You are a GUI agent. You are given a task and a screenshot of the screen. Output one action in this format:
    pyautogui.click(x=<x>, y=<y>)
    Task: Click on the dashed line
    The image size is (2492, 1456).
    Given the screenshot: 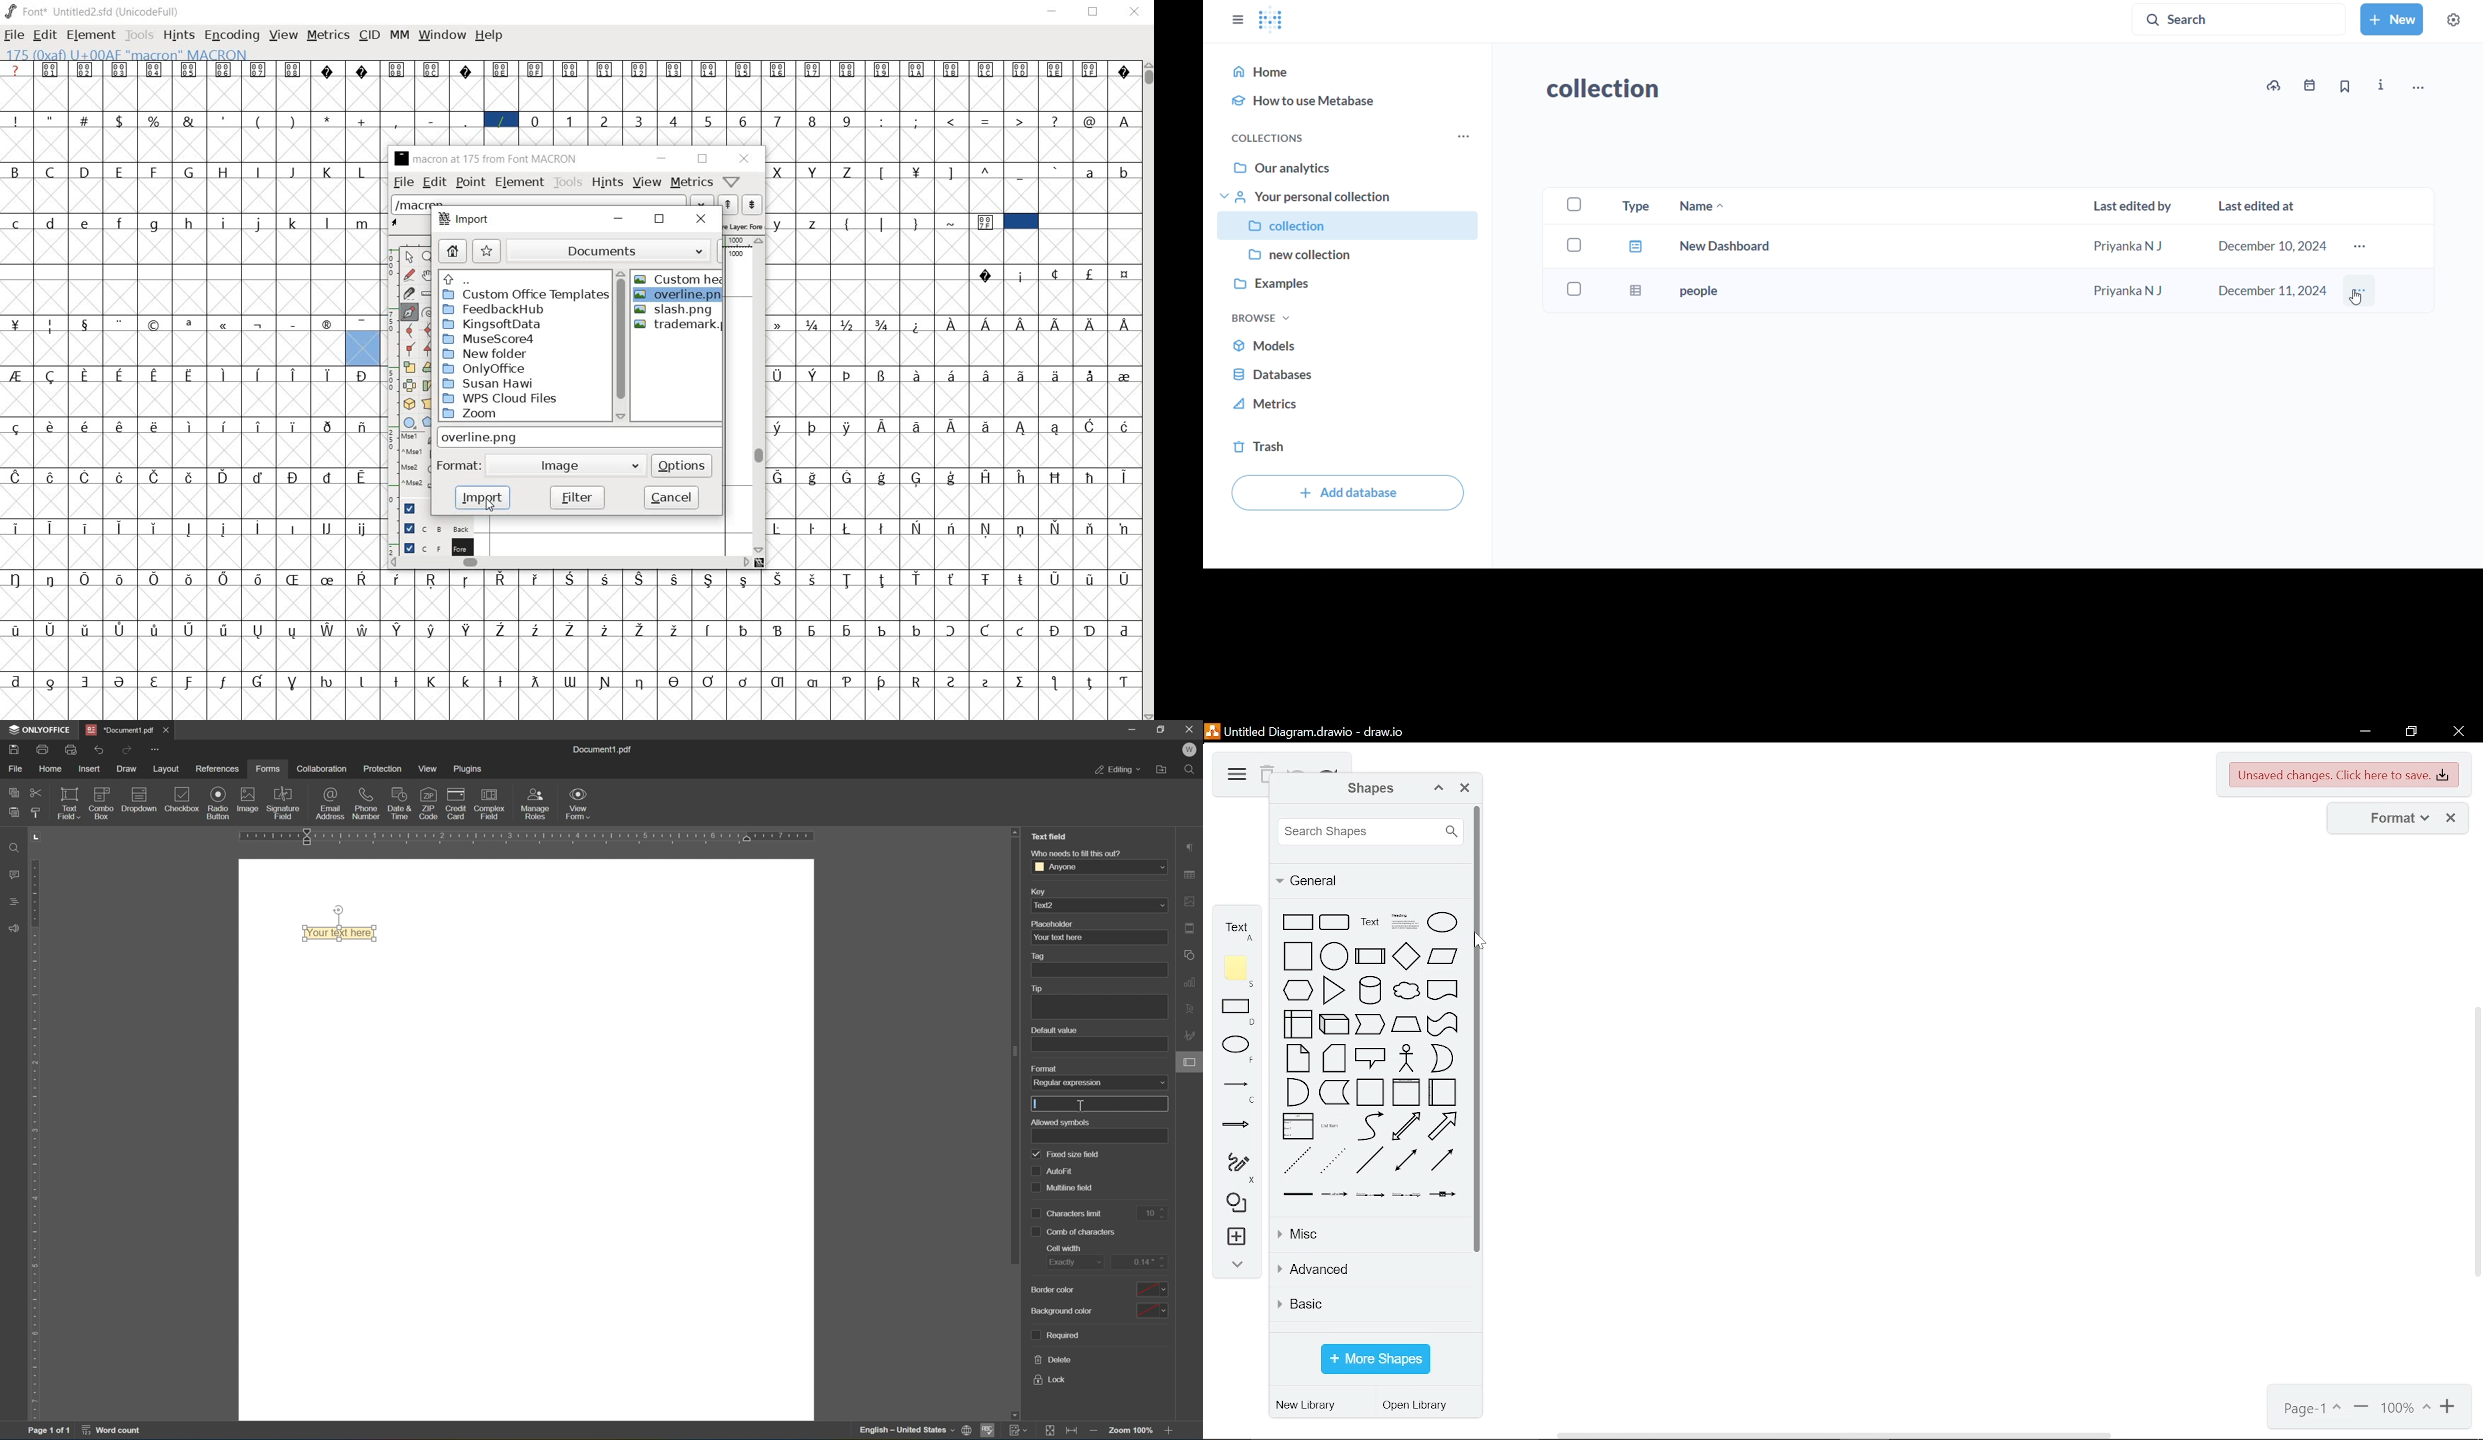 What is the action you would take?
    pyautogui.click(x=1298, y=1160)
    